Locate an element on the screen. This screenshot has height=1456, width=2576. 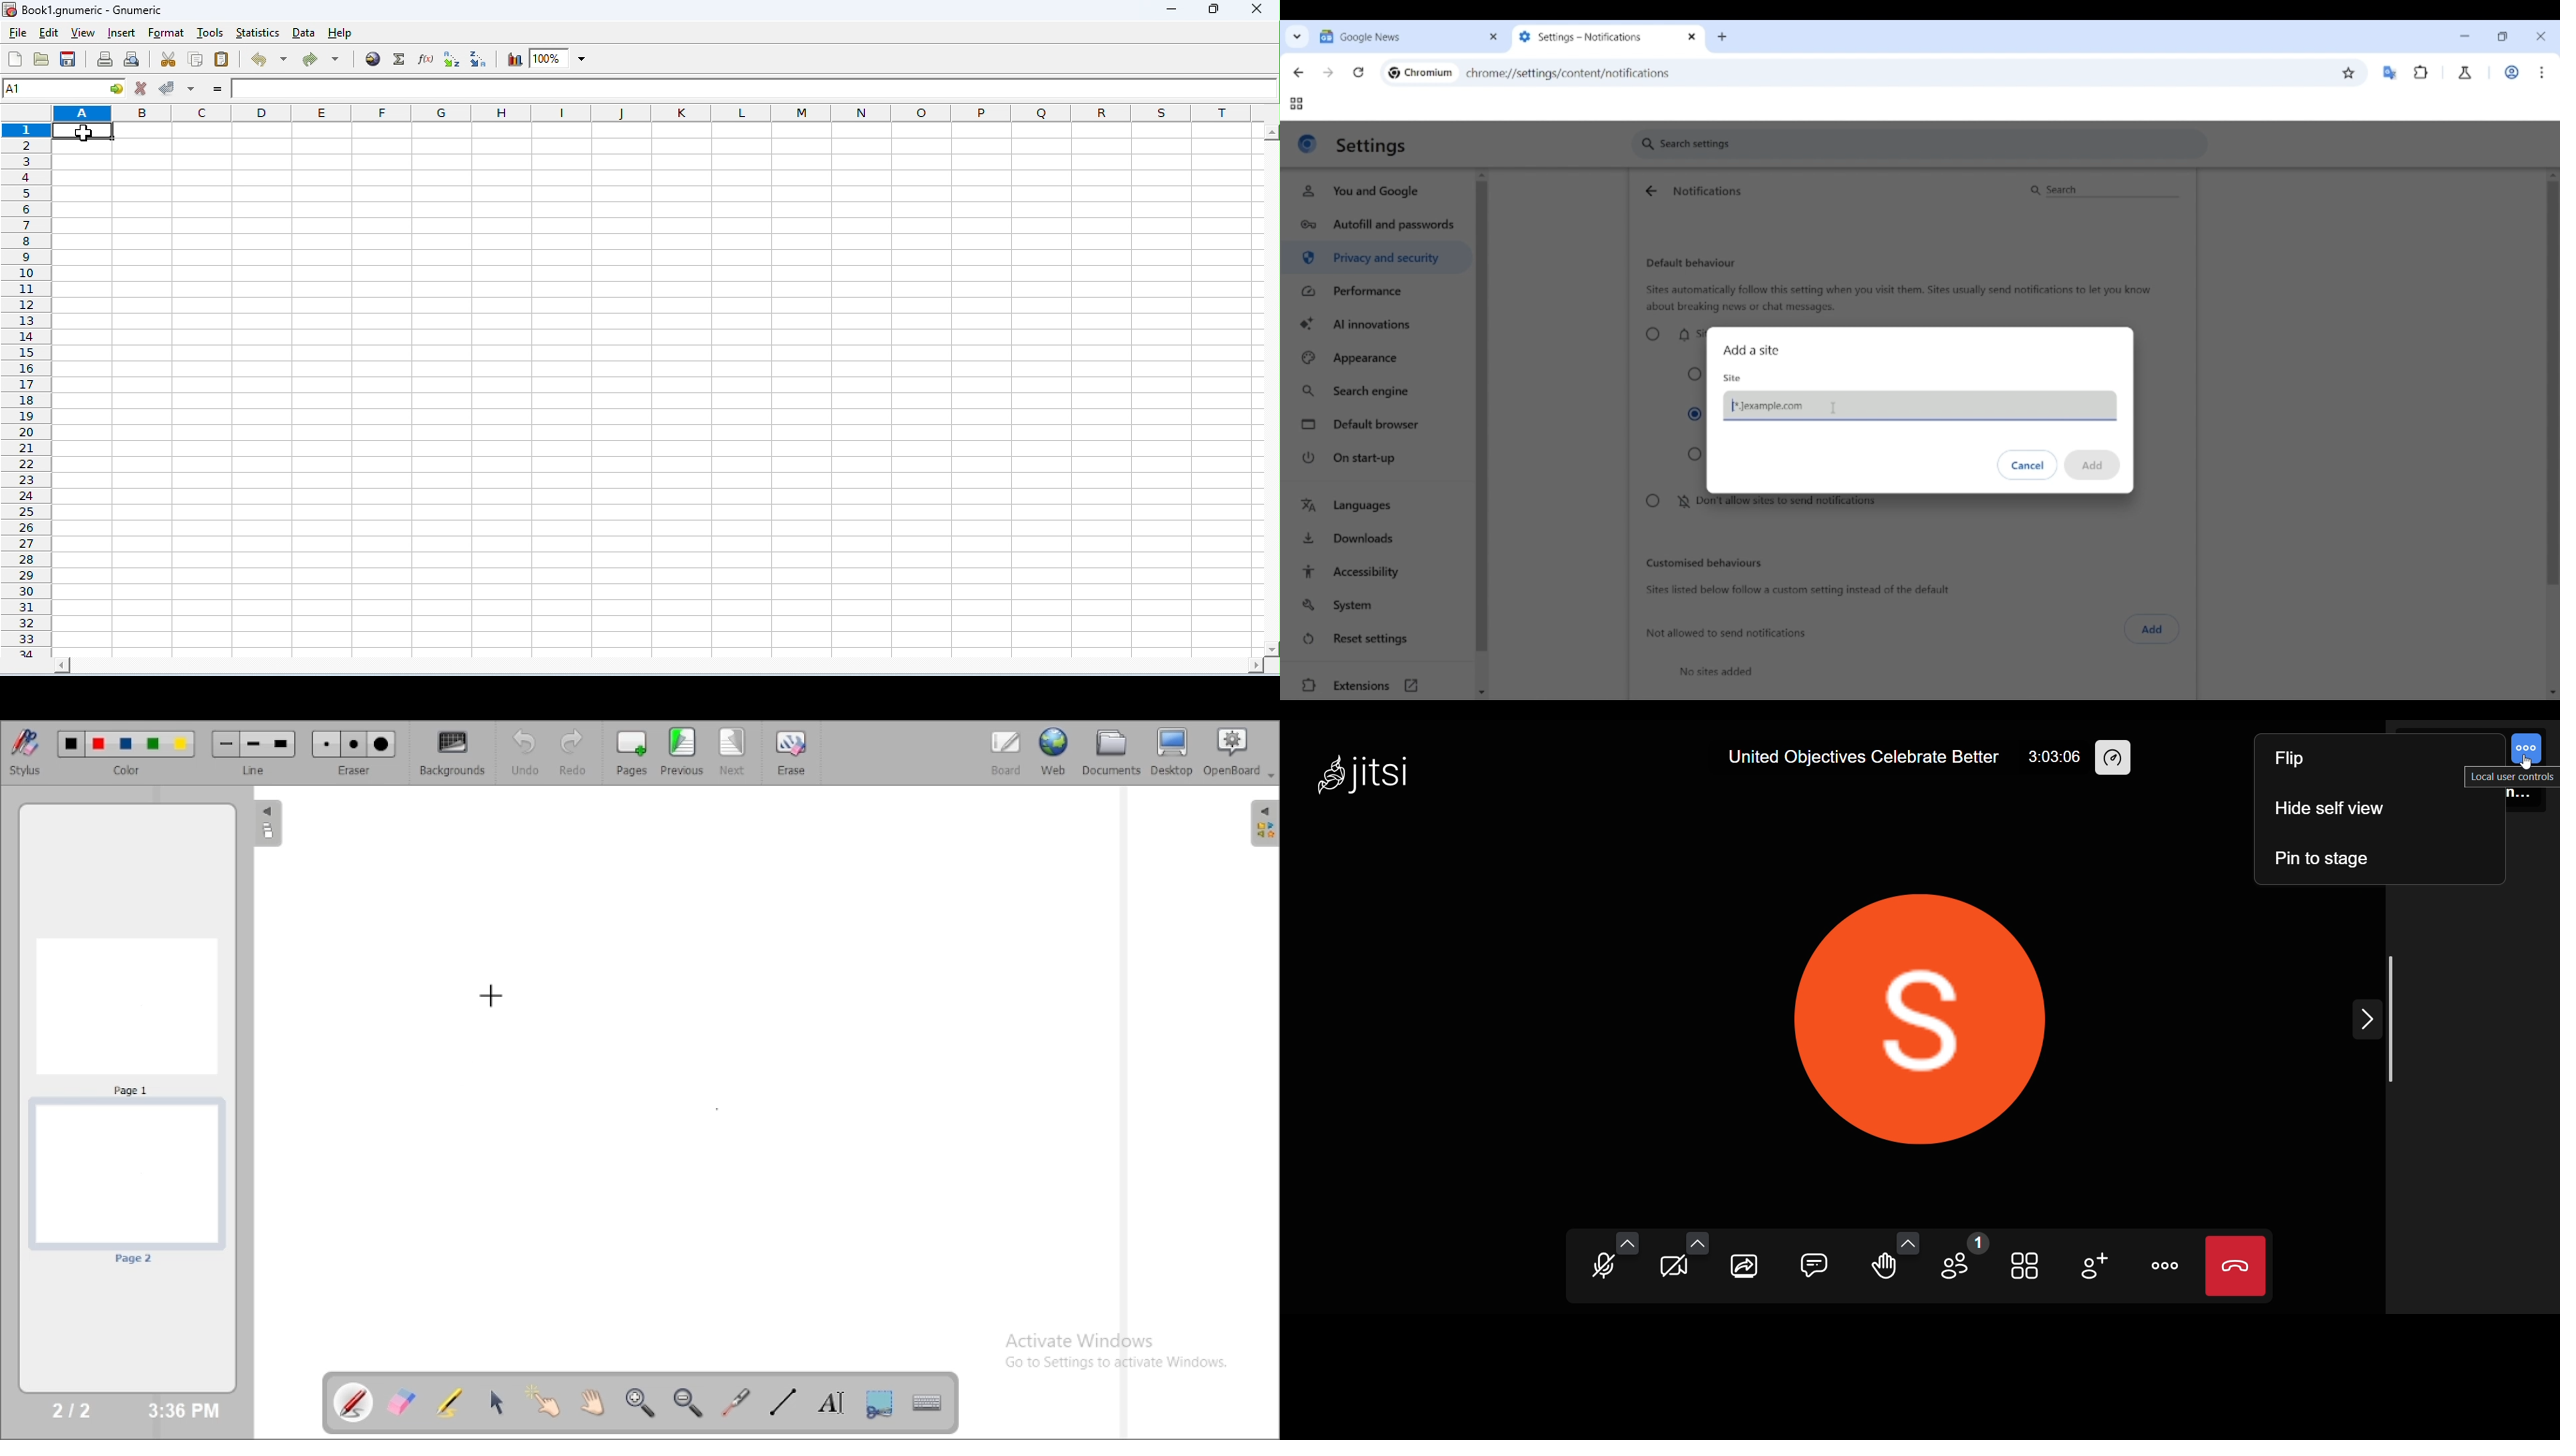
cursor is located at coordinates (2527, 765).